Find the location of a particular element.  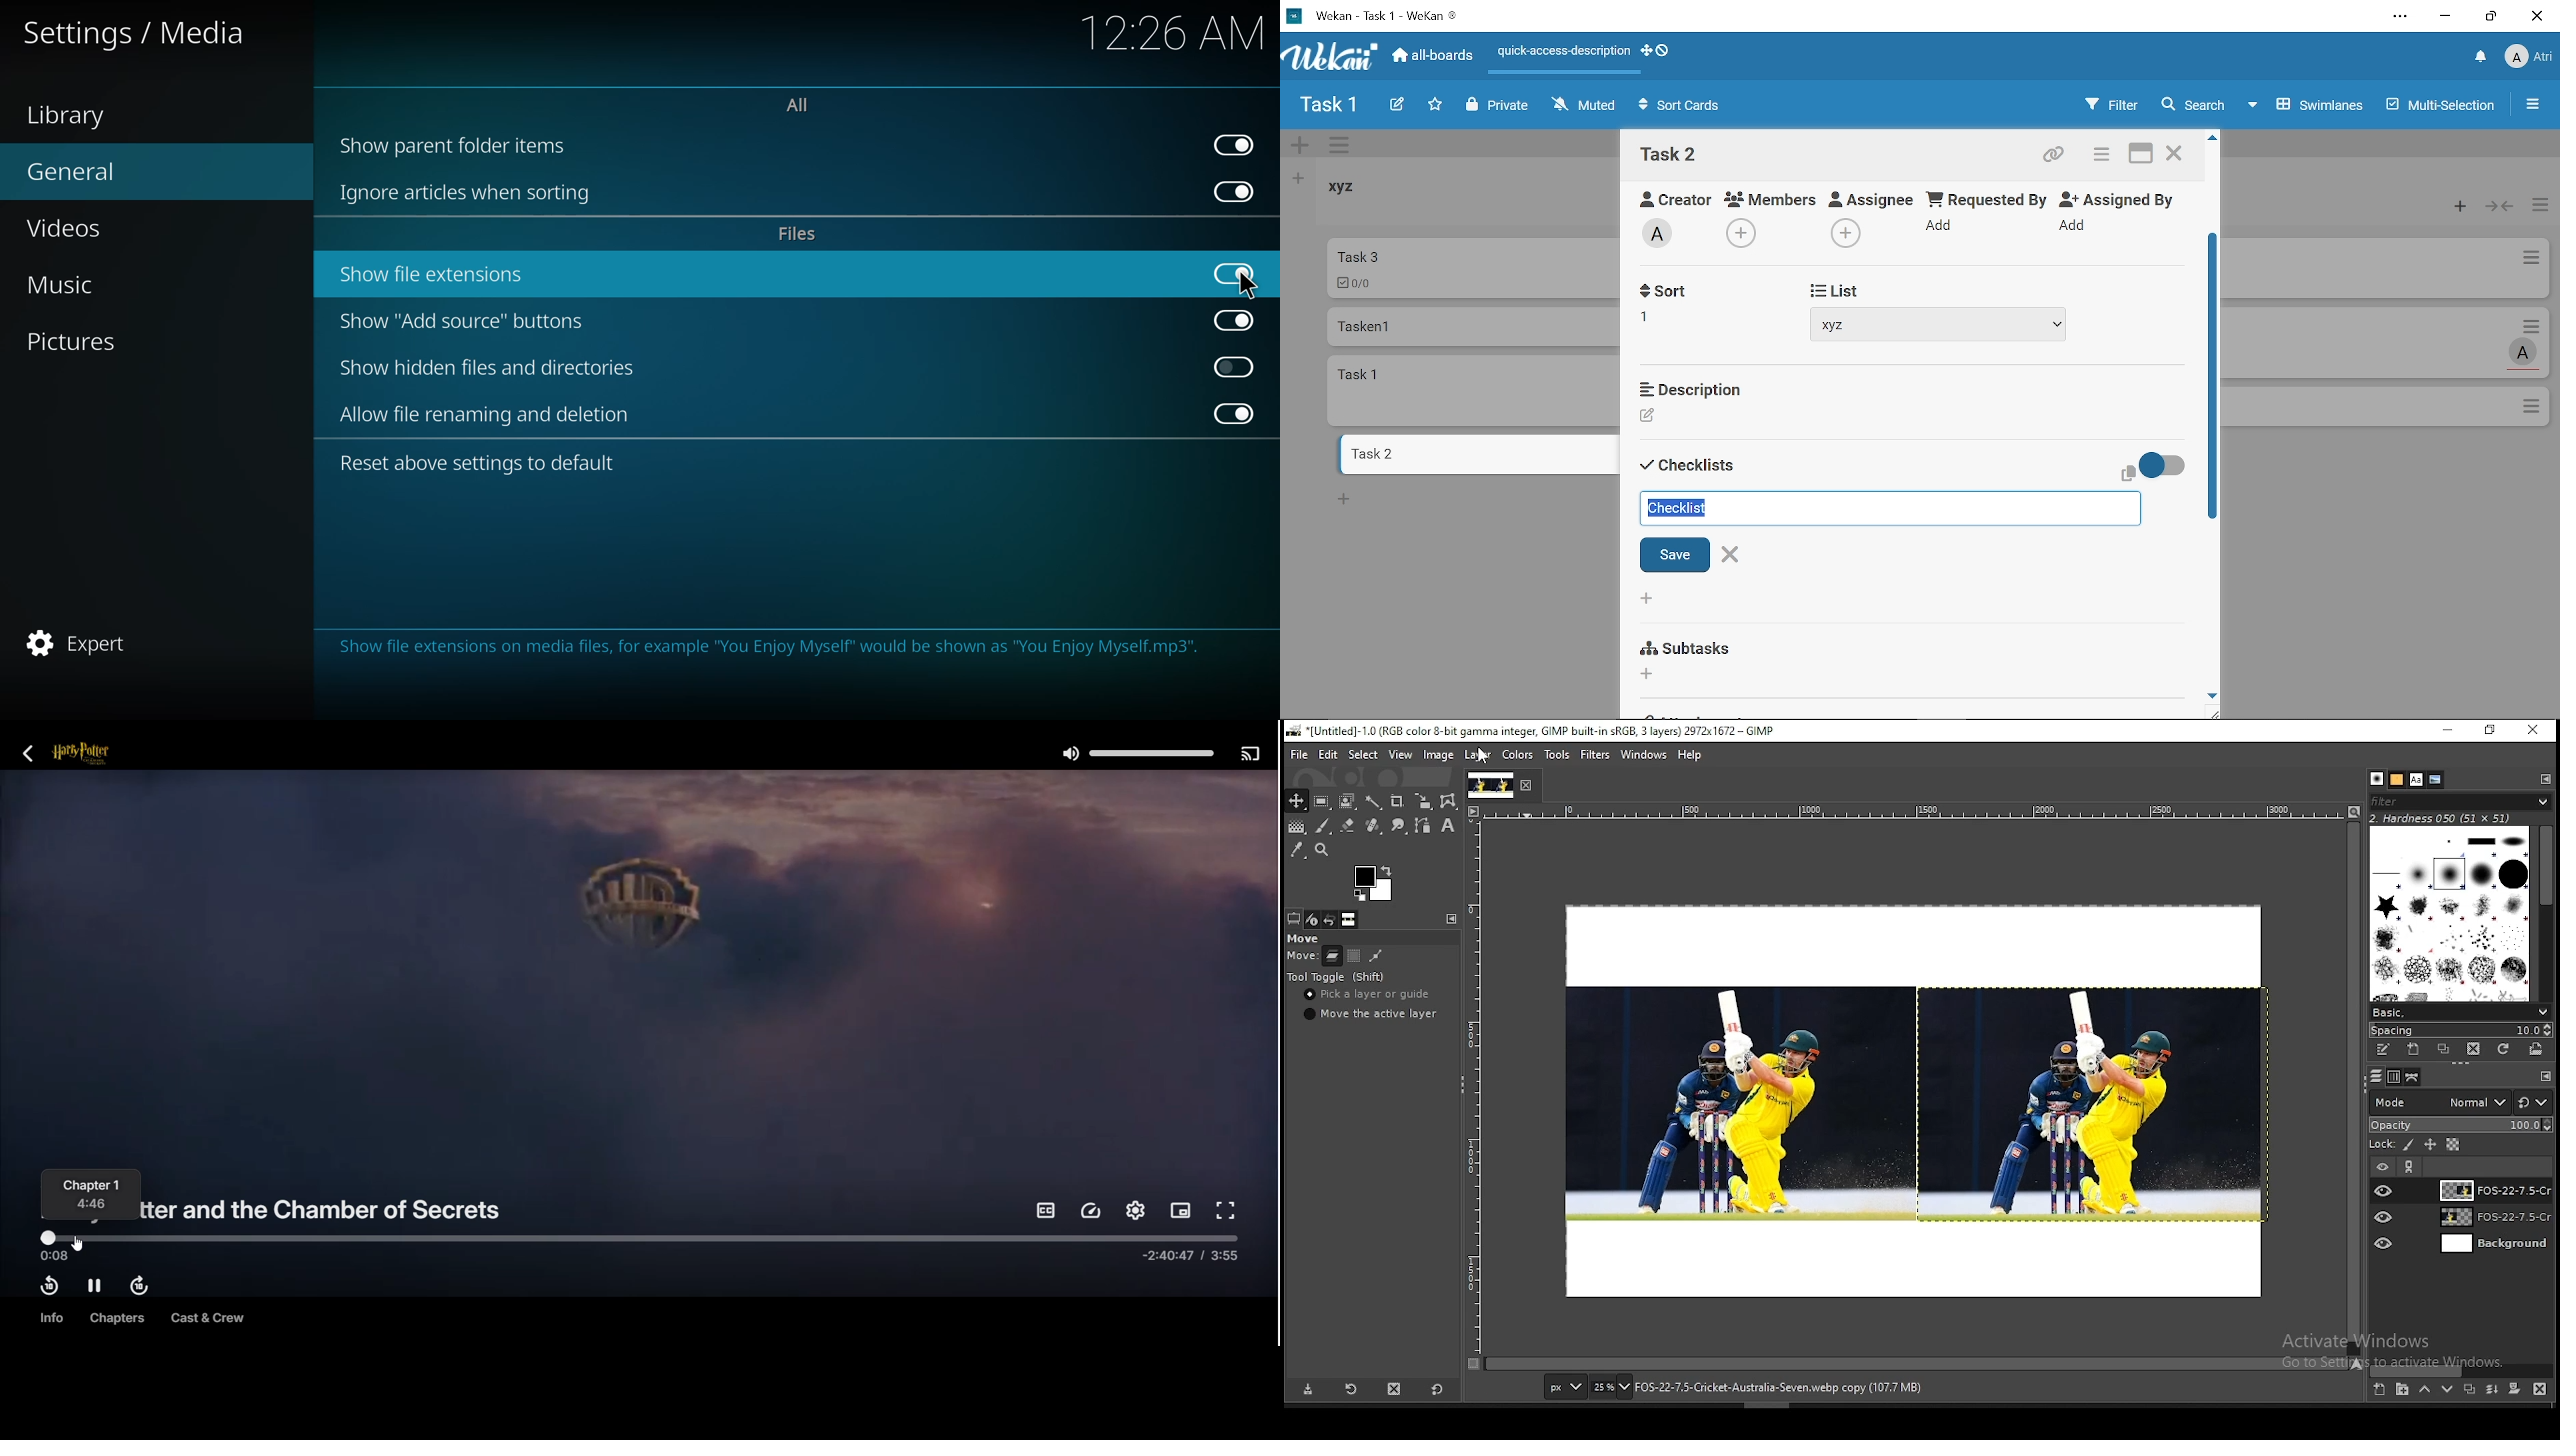

image is located at coordinates (1439, 754).